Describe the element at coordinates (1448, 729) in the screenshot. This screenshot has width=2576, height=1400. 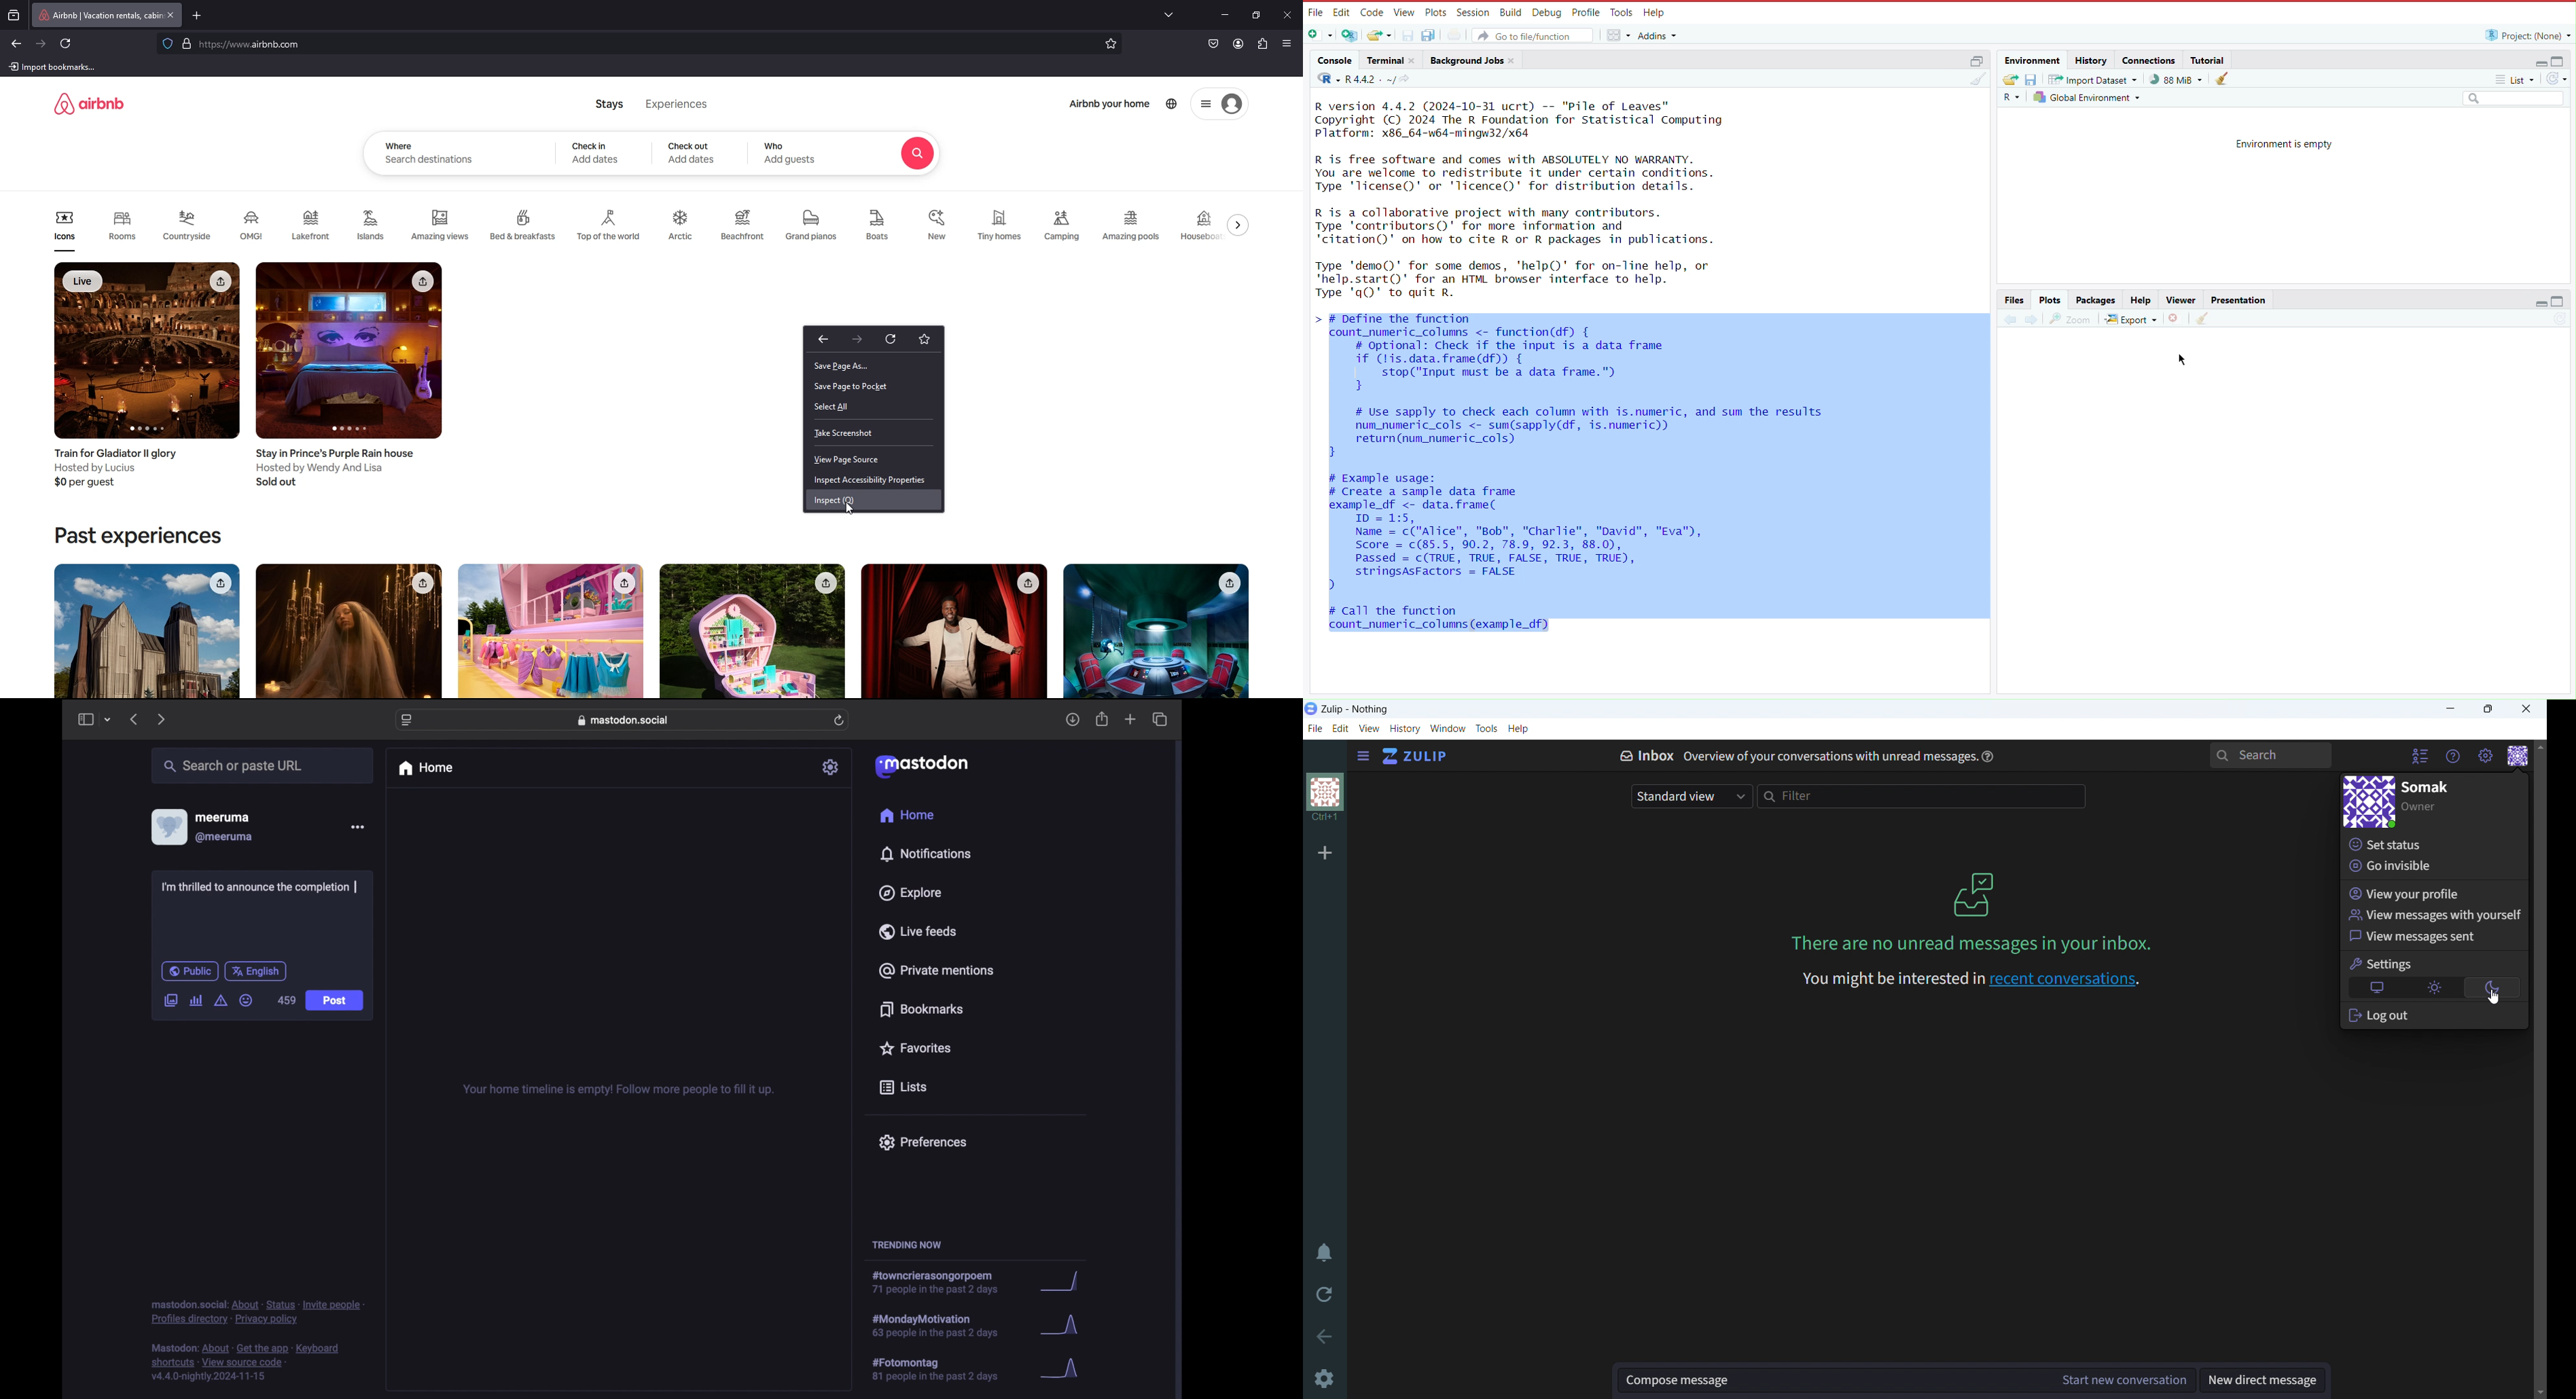
I see `window` at that location.